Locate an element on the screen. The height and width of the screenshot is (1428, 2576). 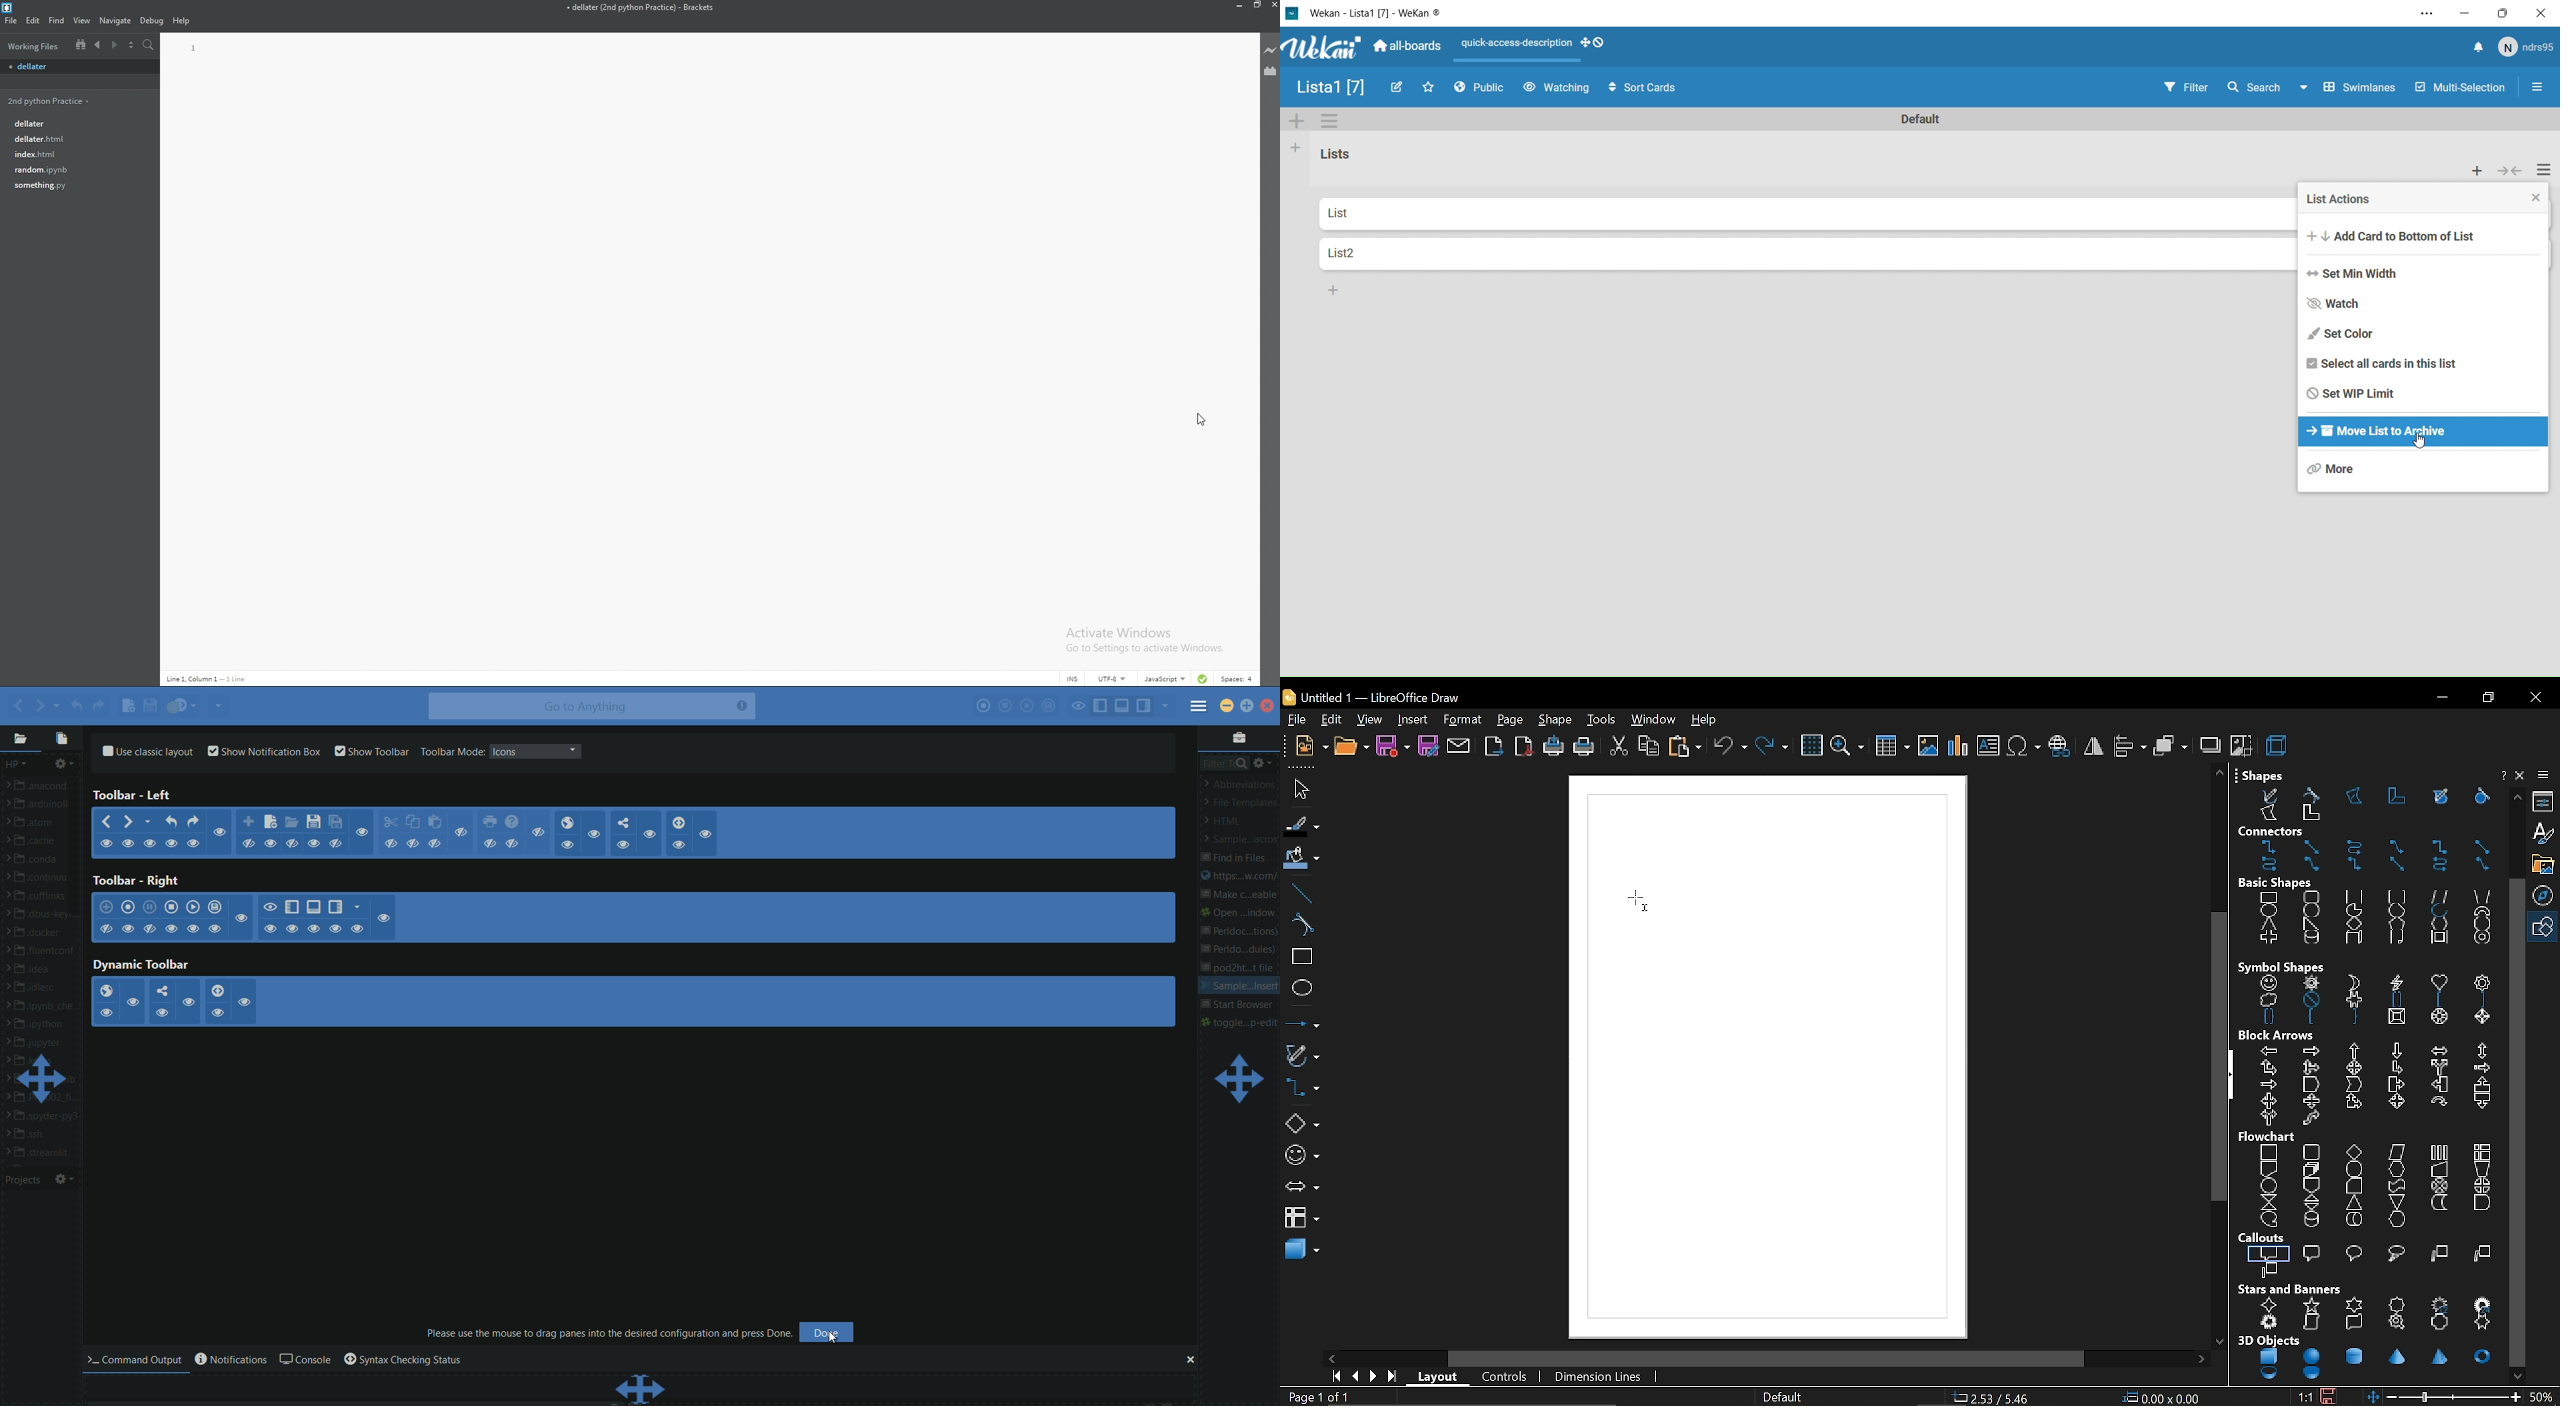
settings is located at coordinates (66, 764).